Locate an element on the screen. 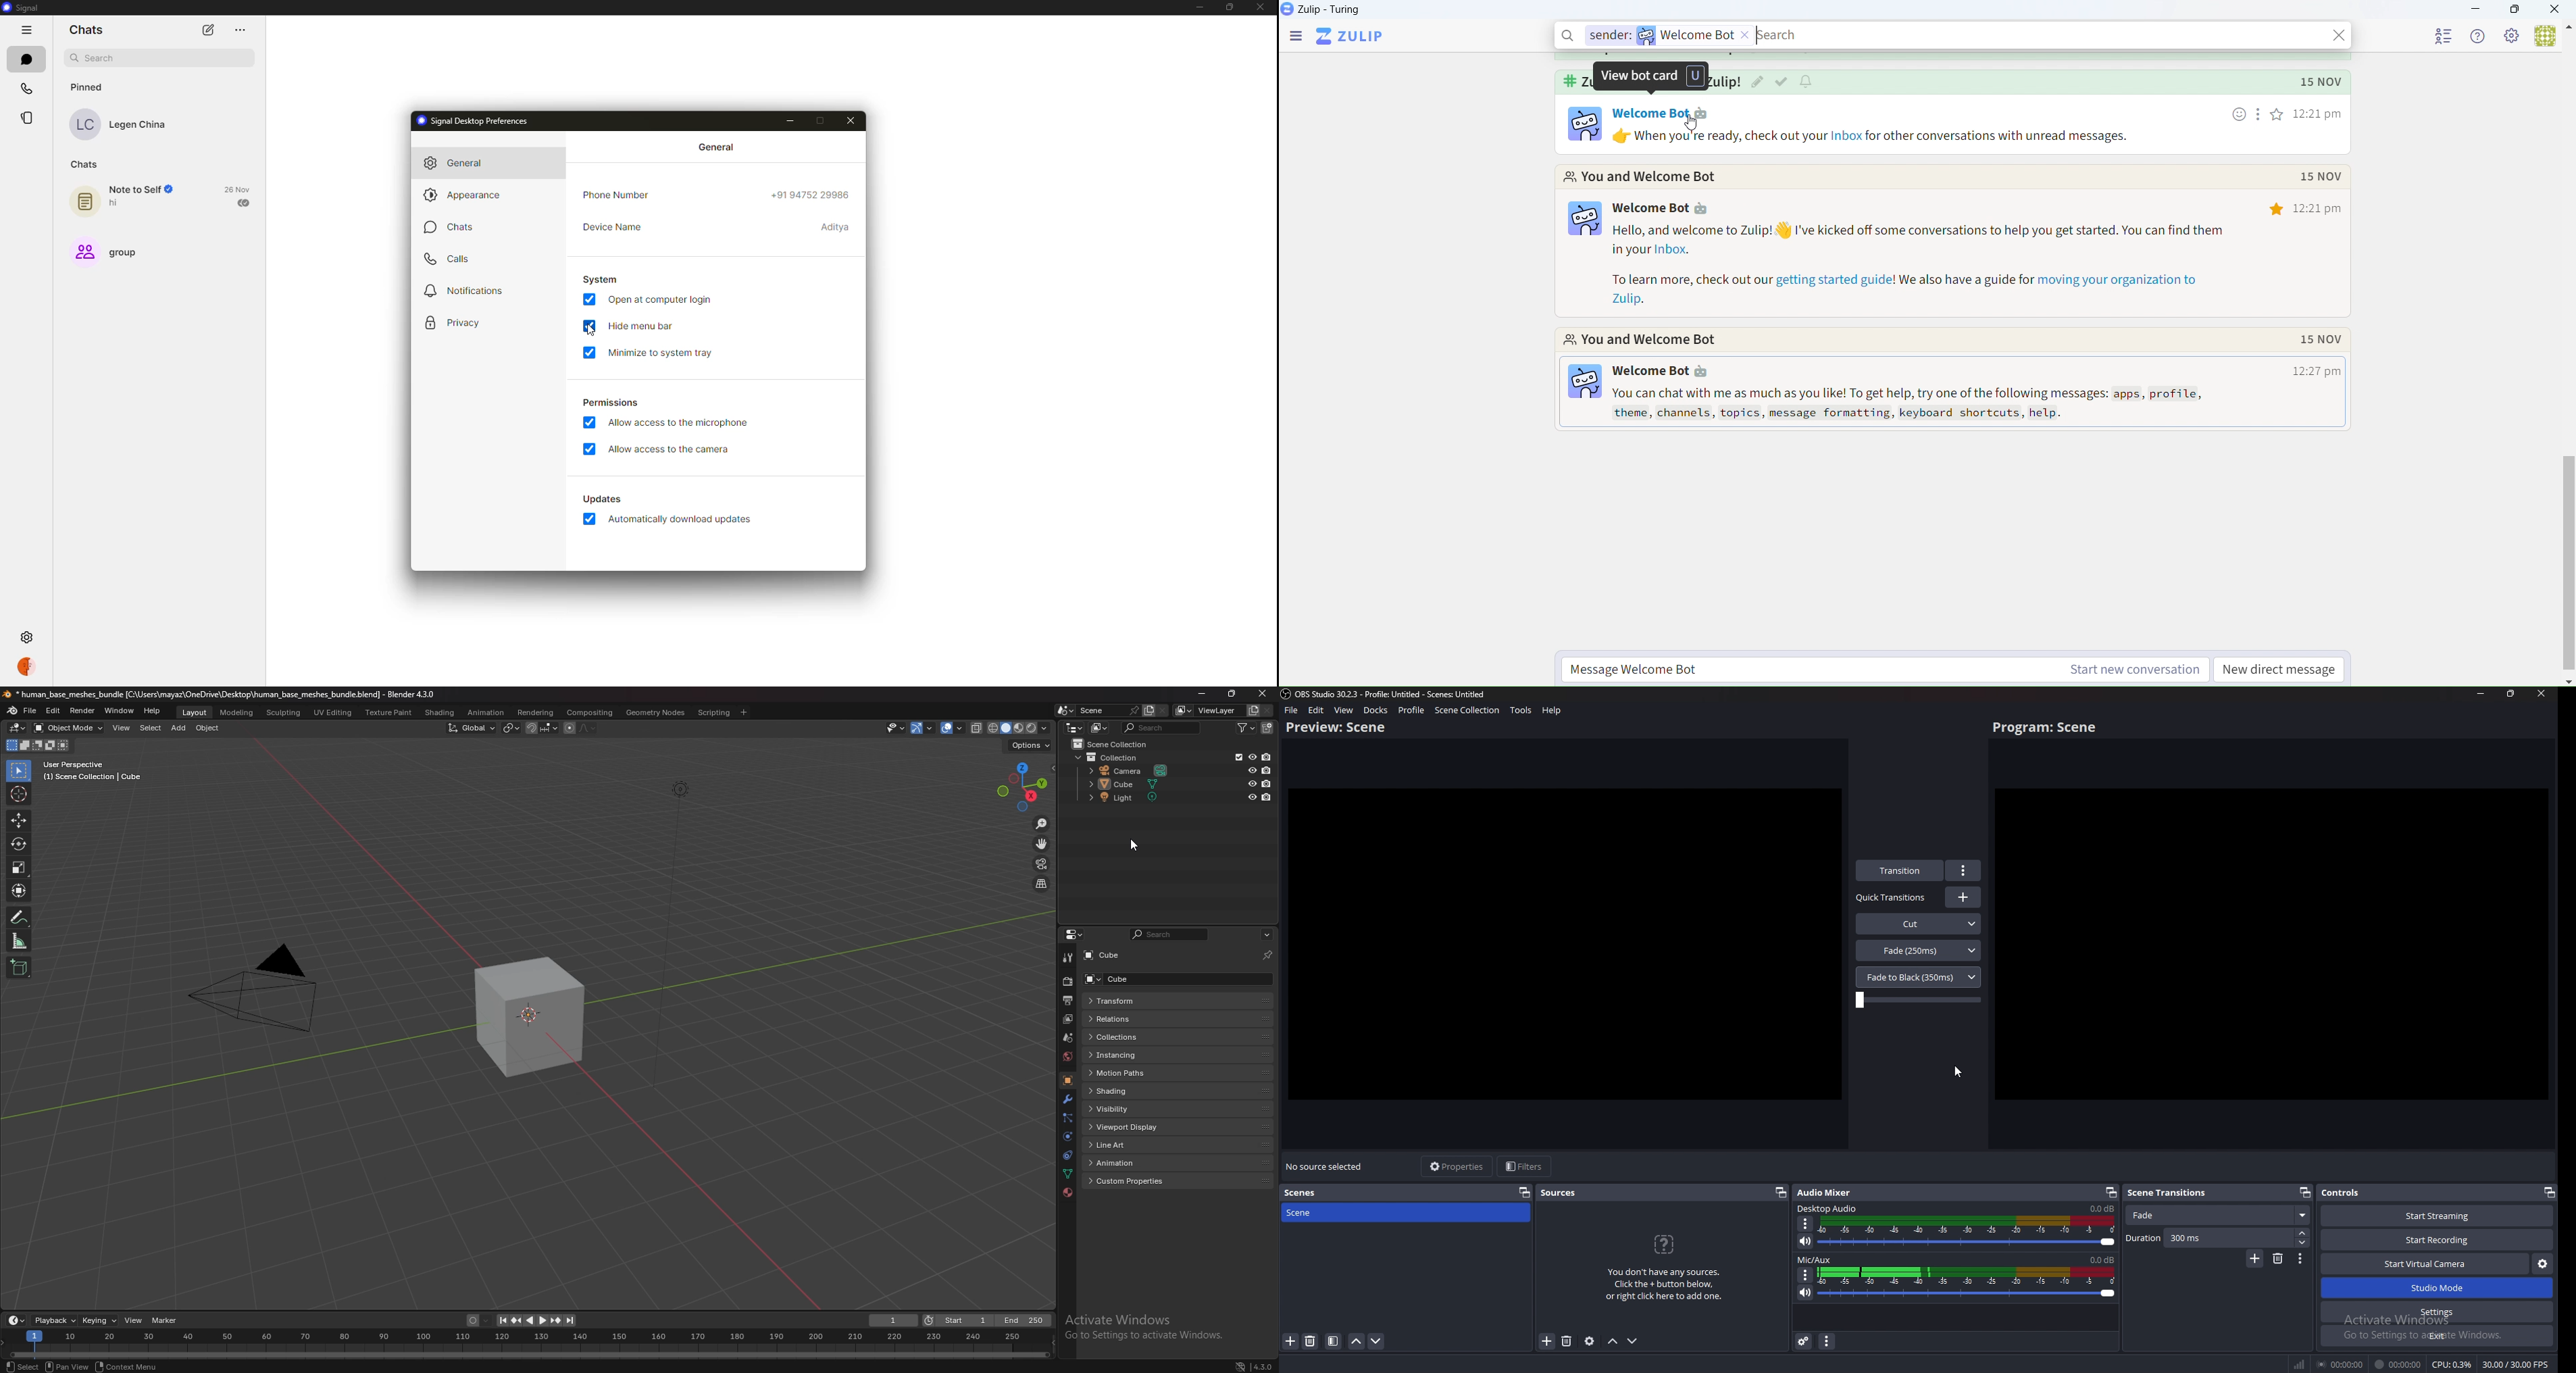 The image size is (2576, 1400). file is located at coordinates (1292, 710).